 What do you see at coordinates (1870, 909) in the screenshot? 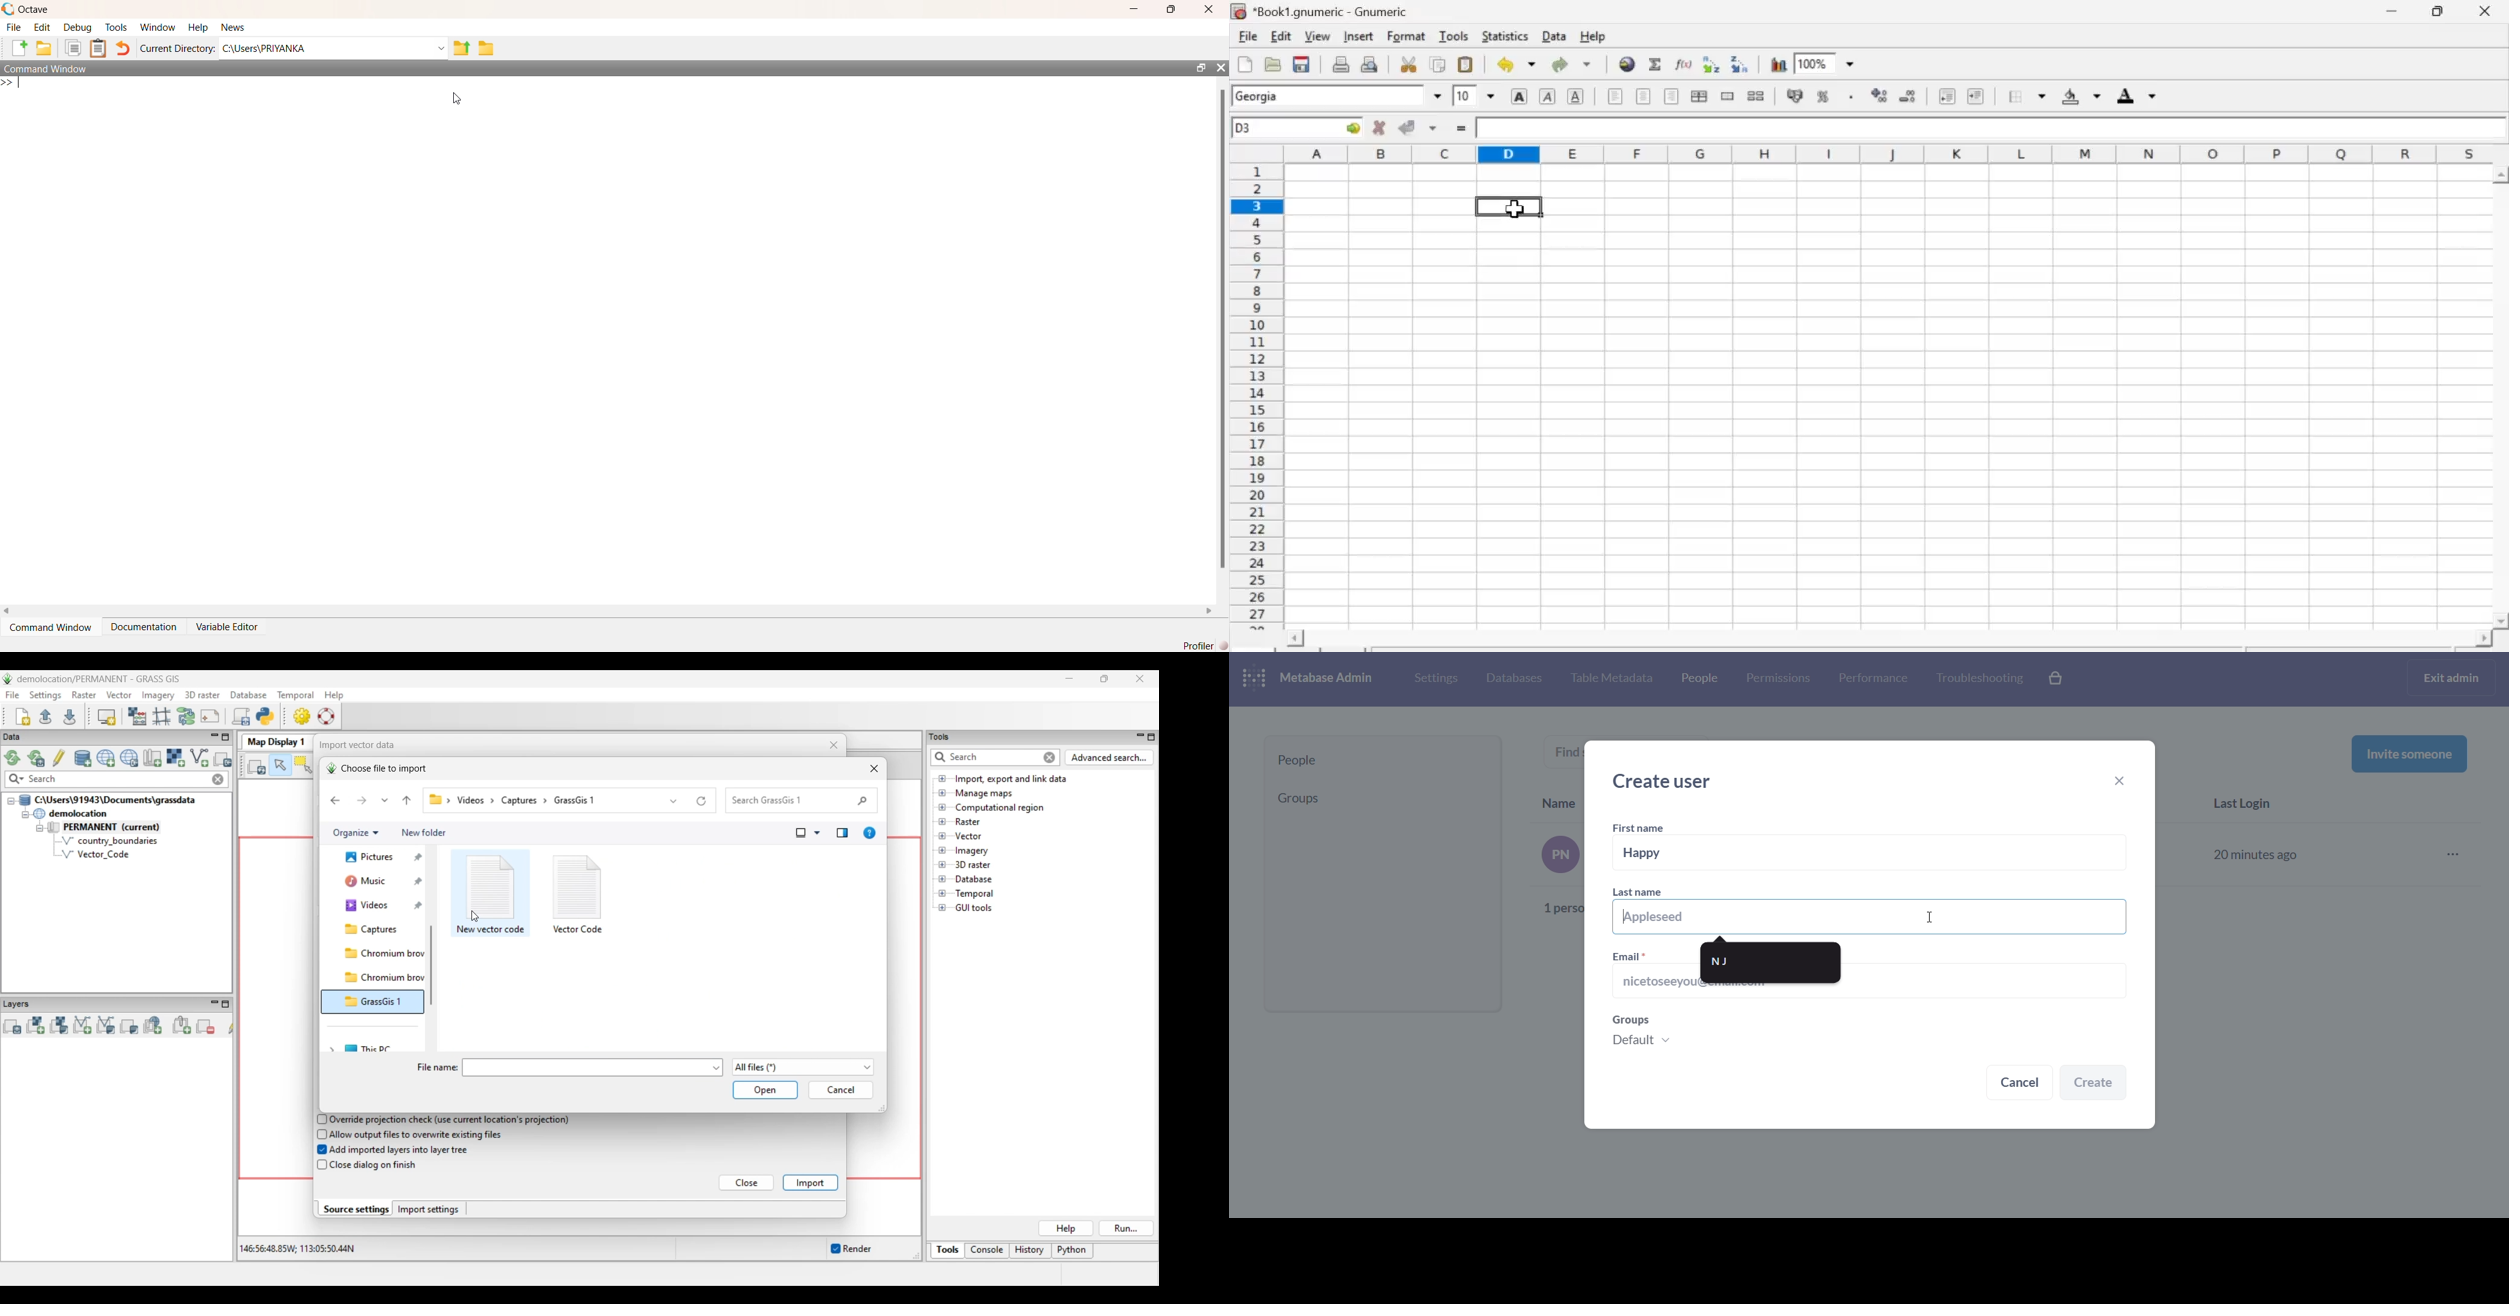
I see `last name` at bounding box center [1870, 909].